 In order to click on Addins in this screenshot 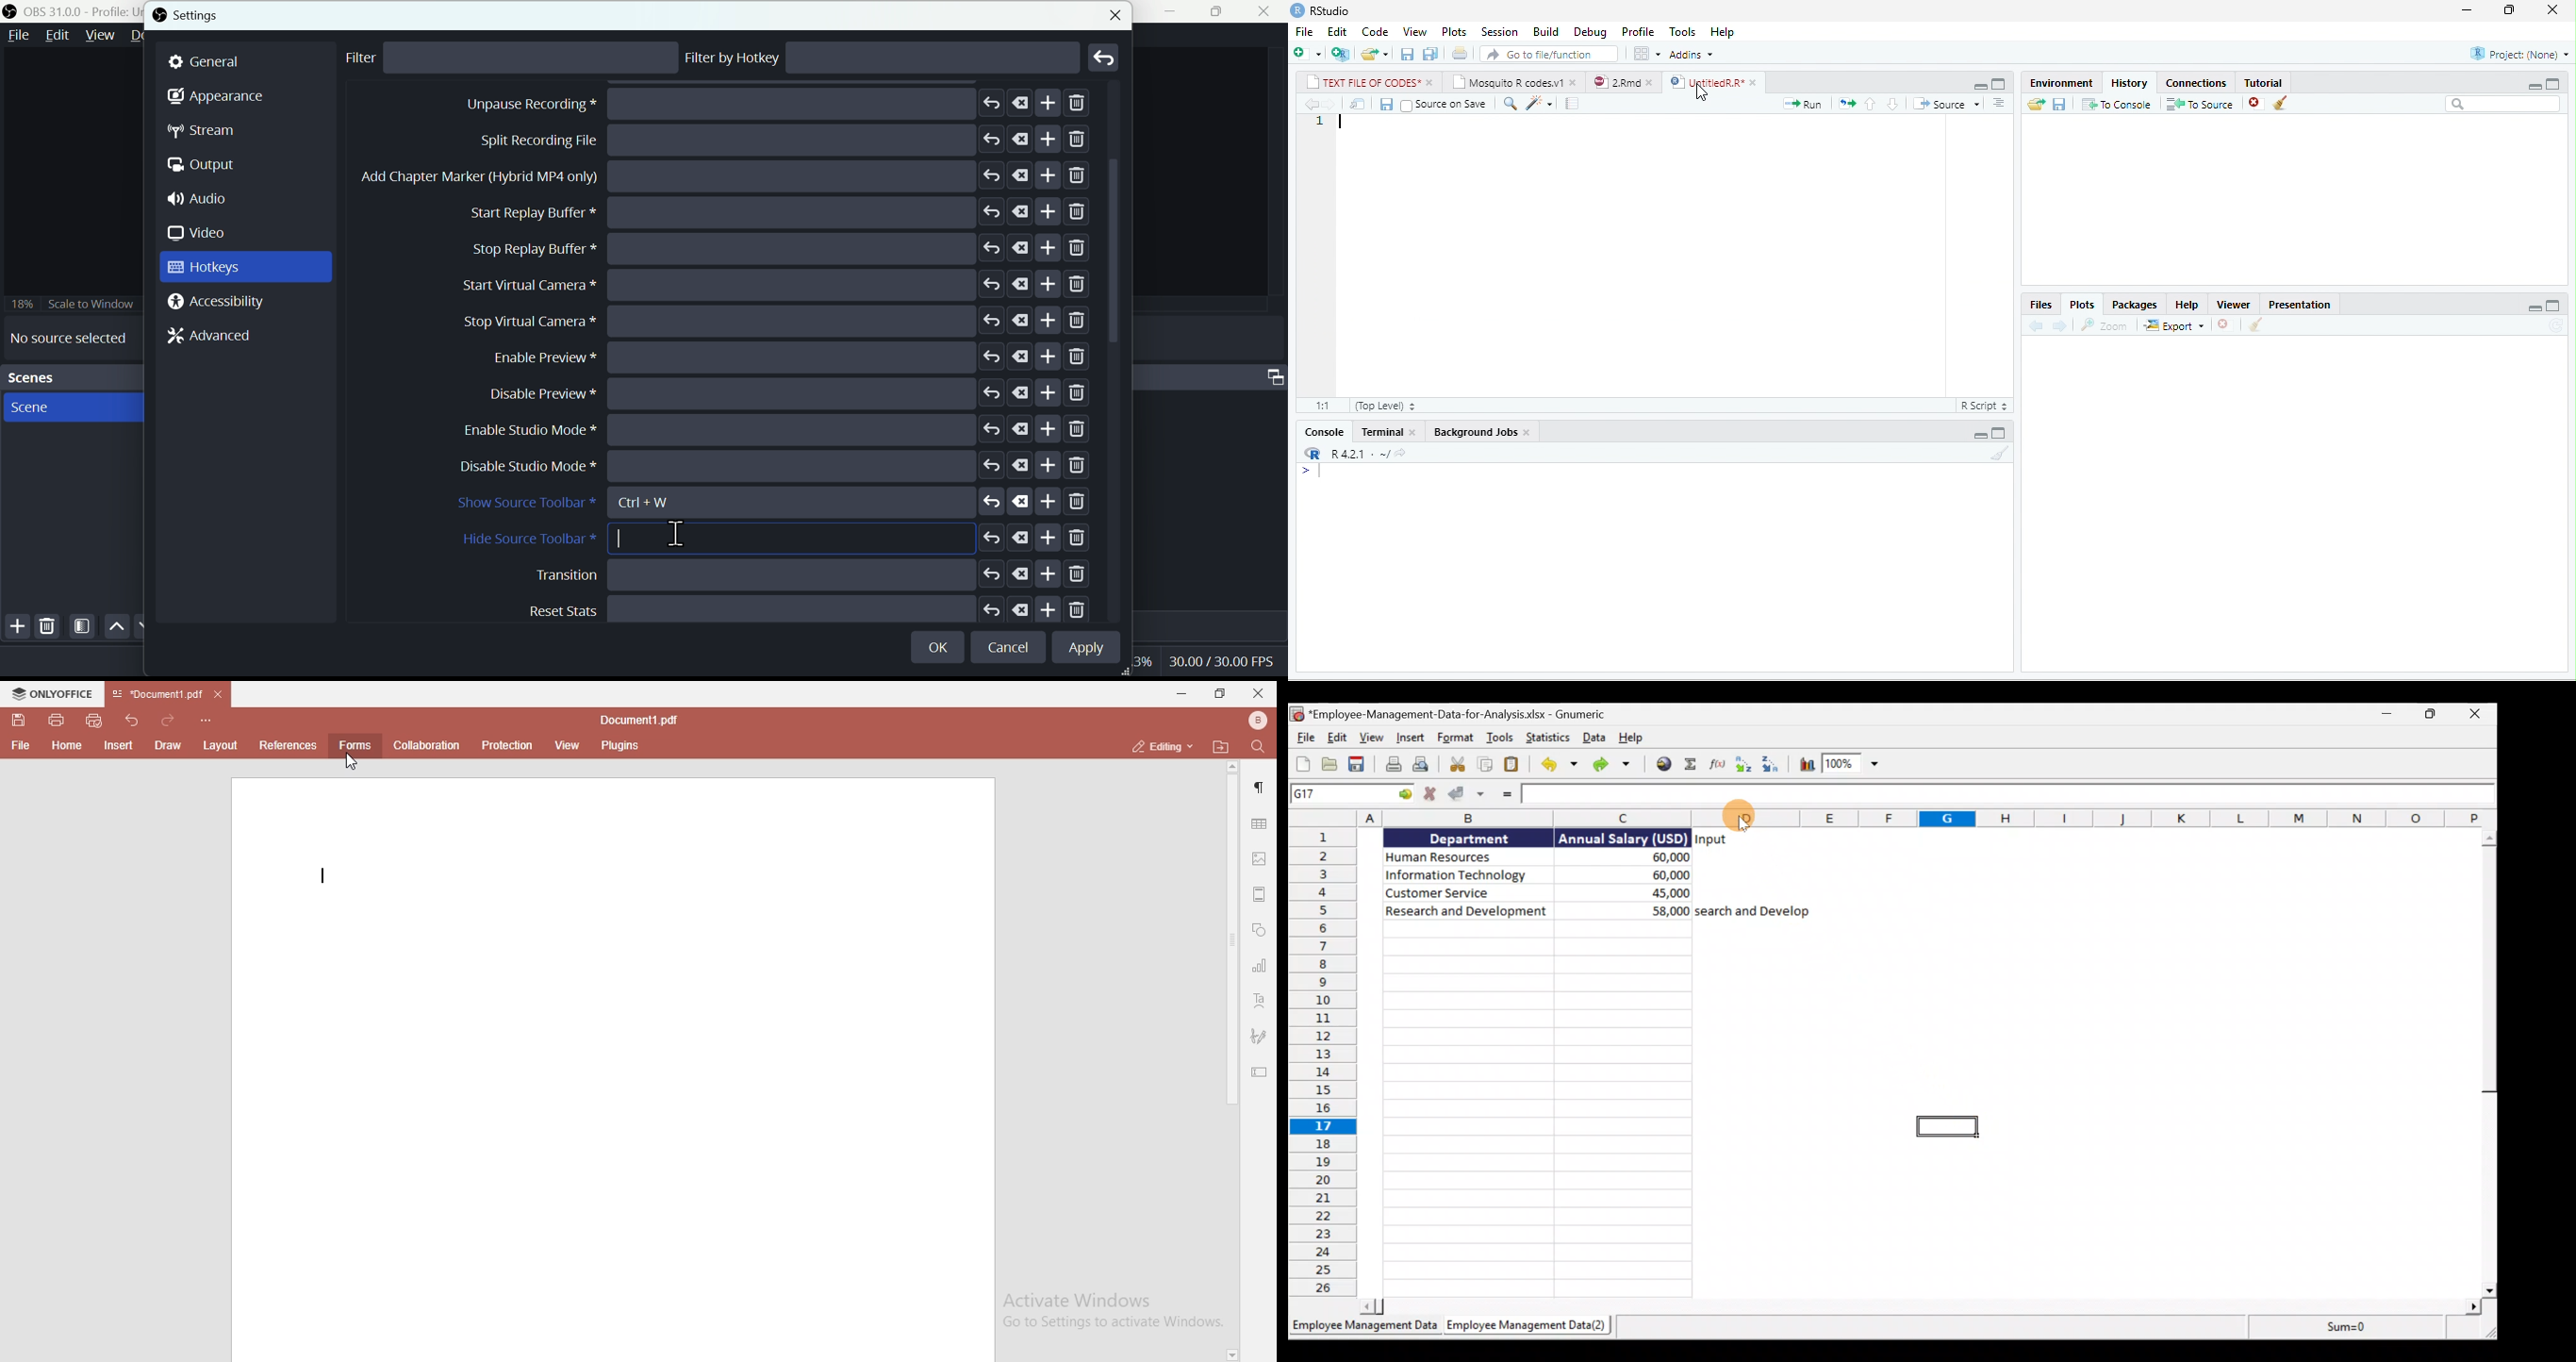, I will do `click(1692, 55)`.